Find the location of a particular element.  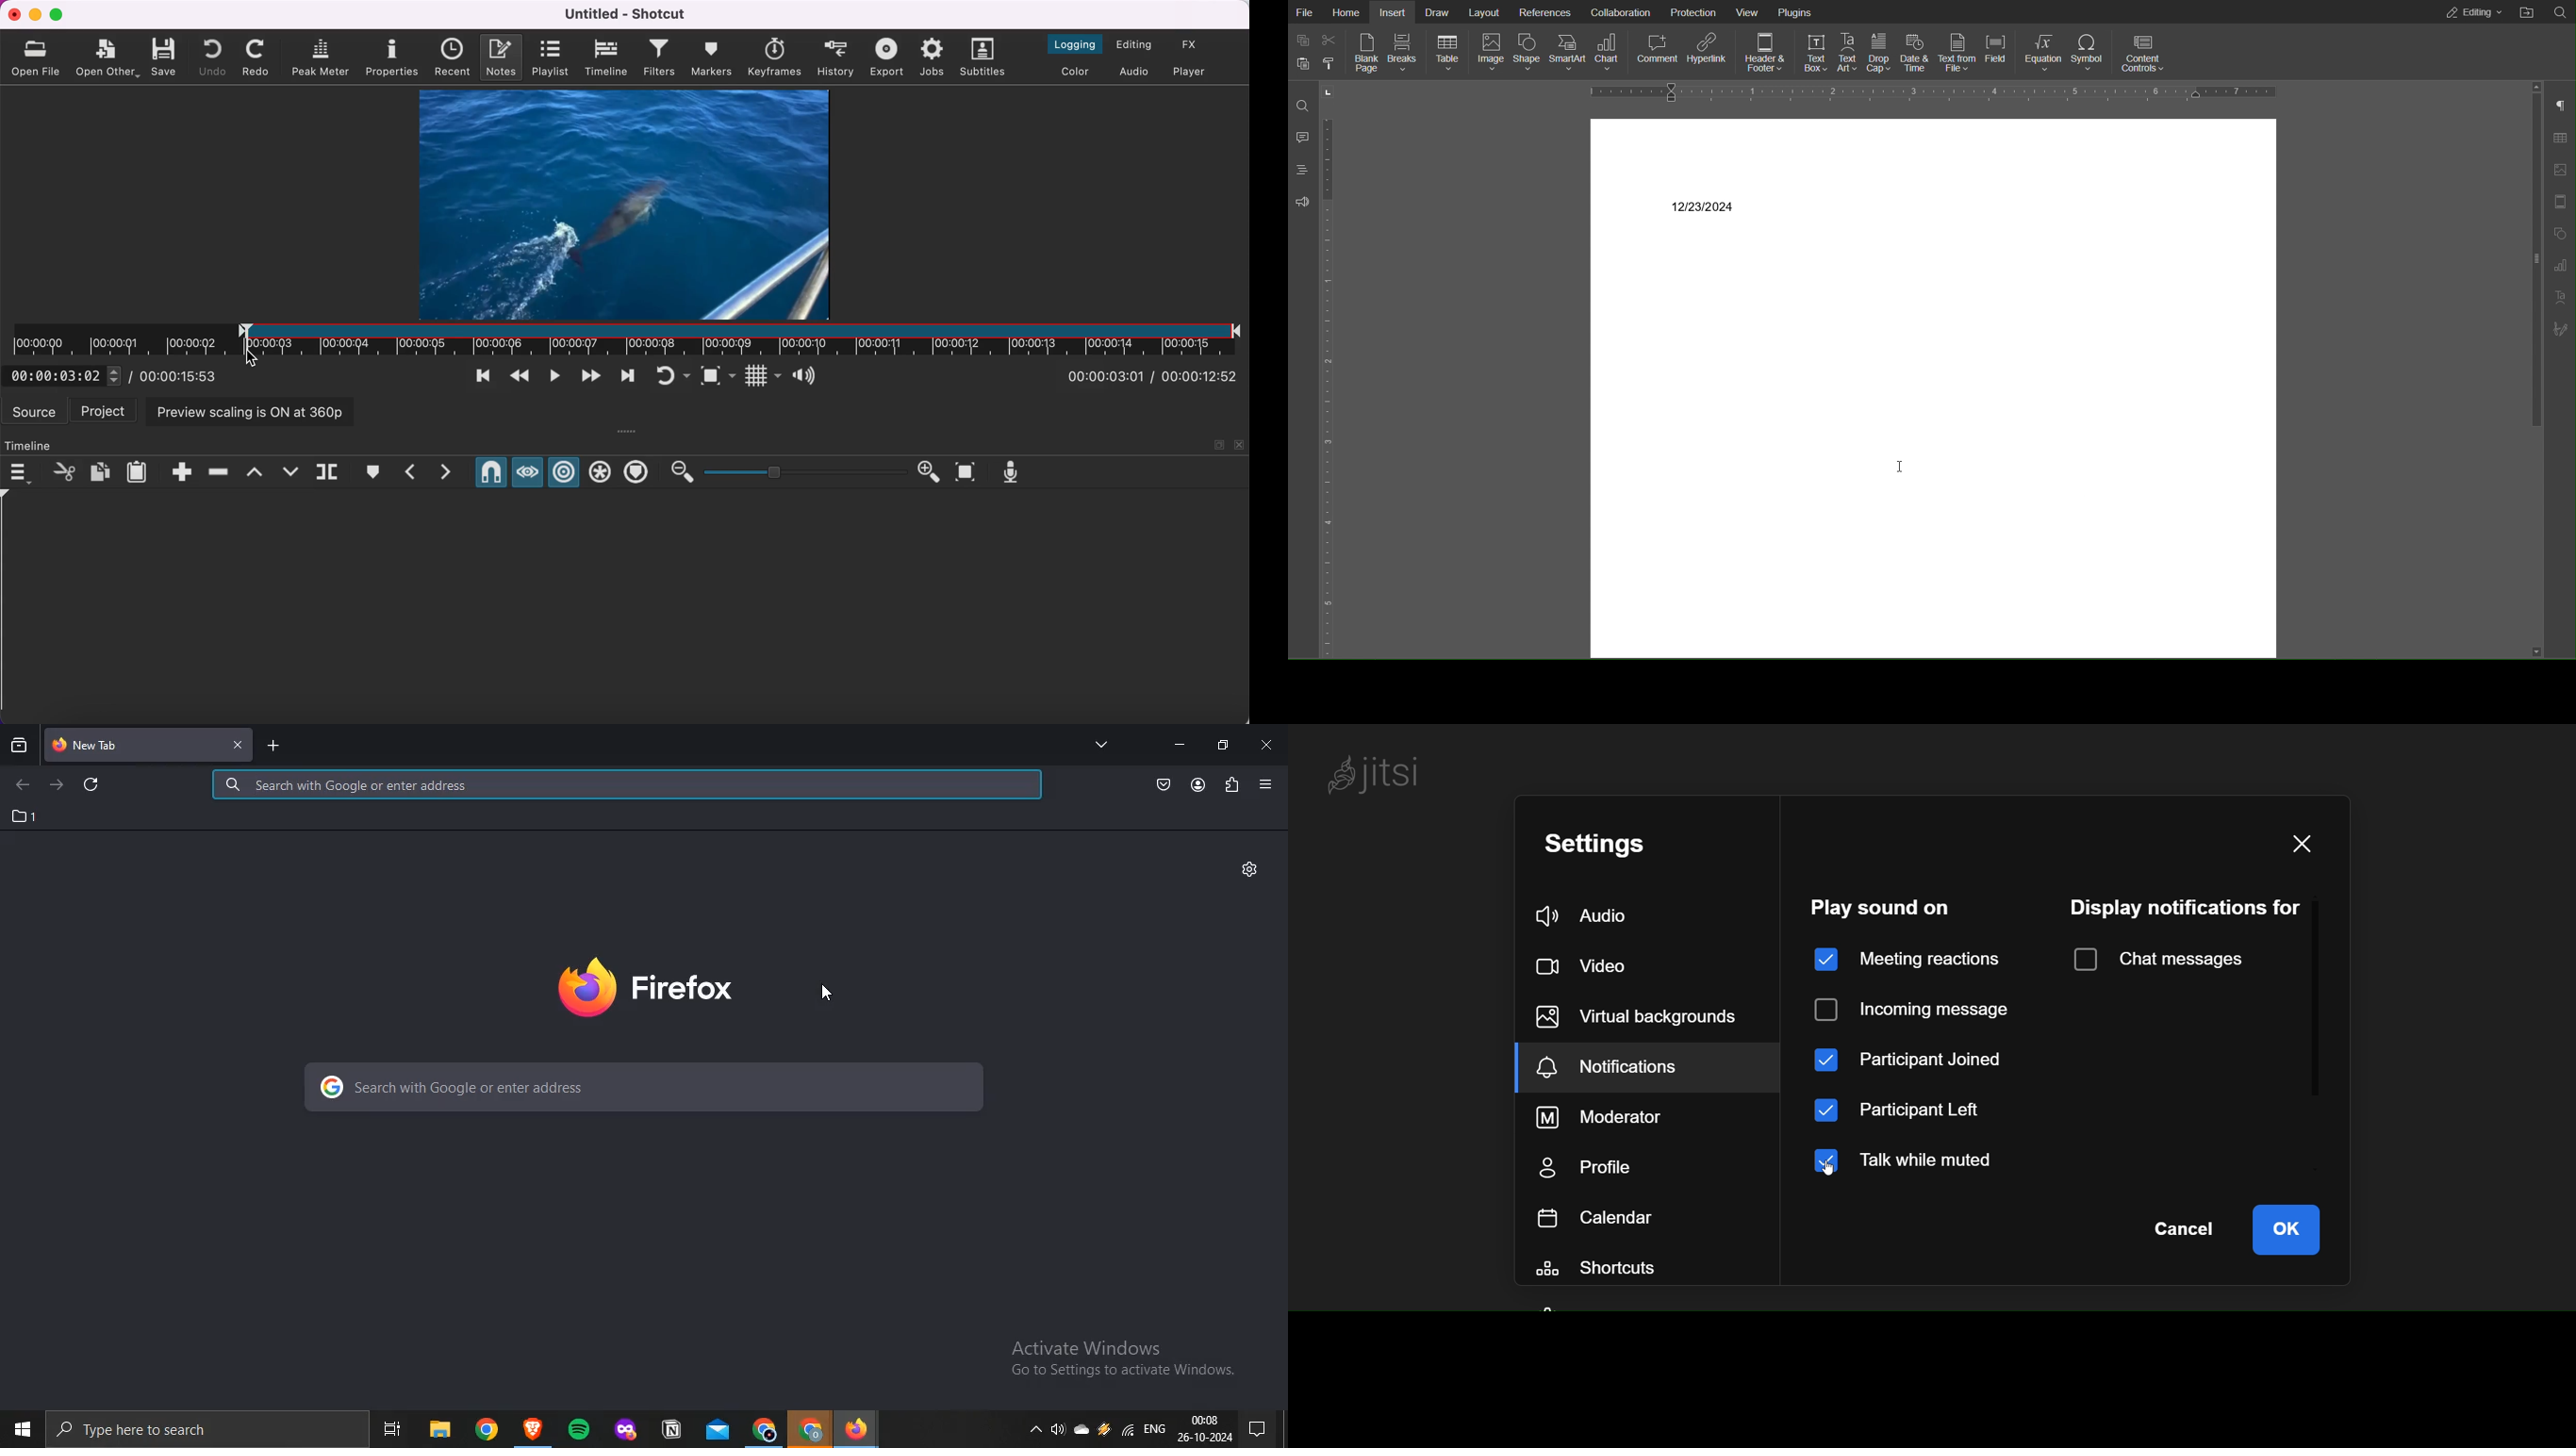

timeline panel is located at coordinates (29, 446).